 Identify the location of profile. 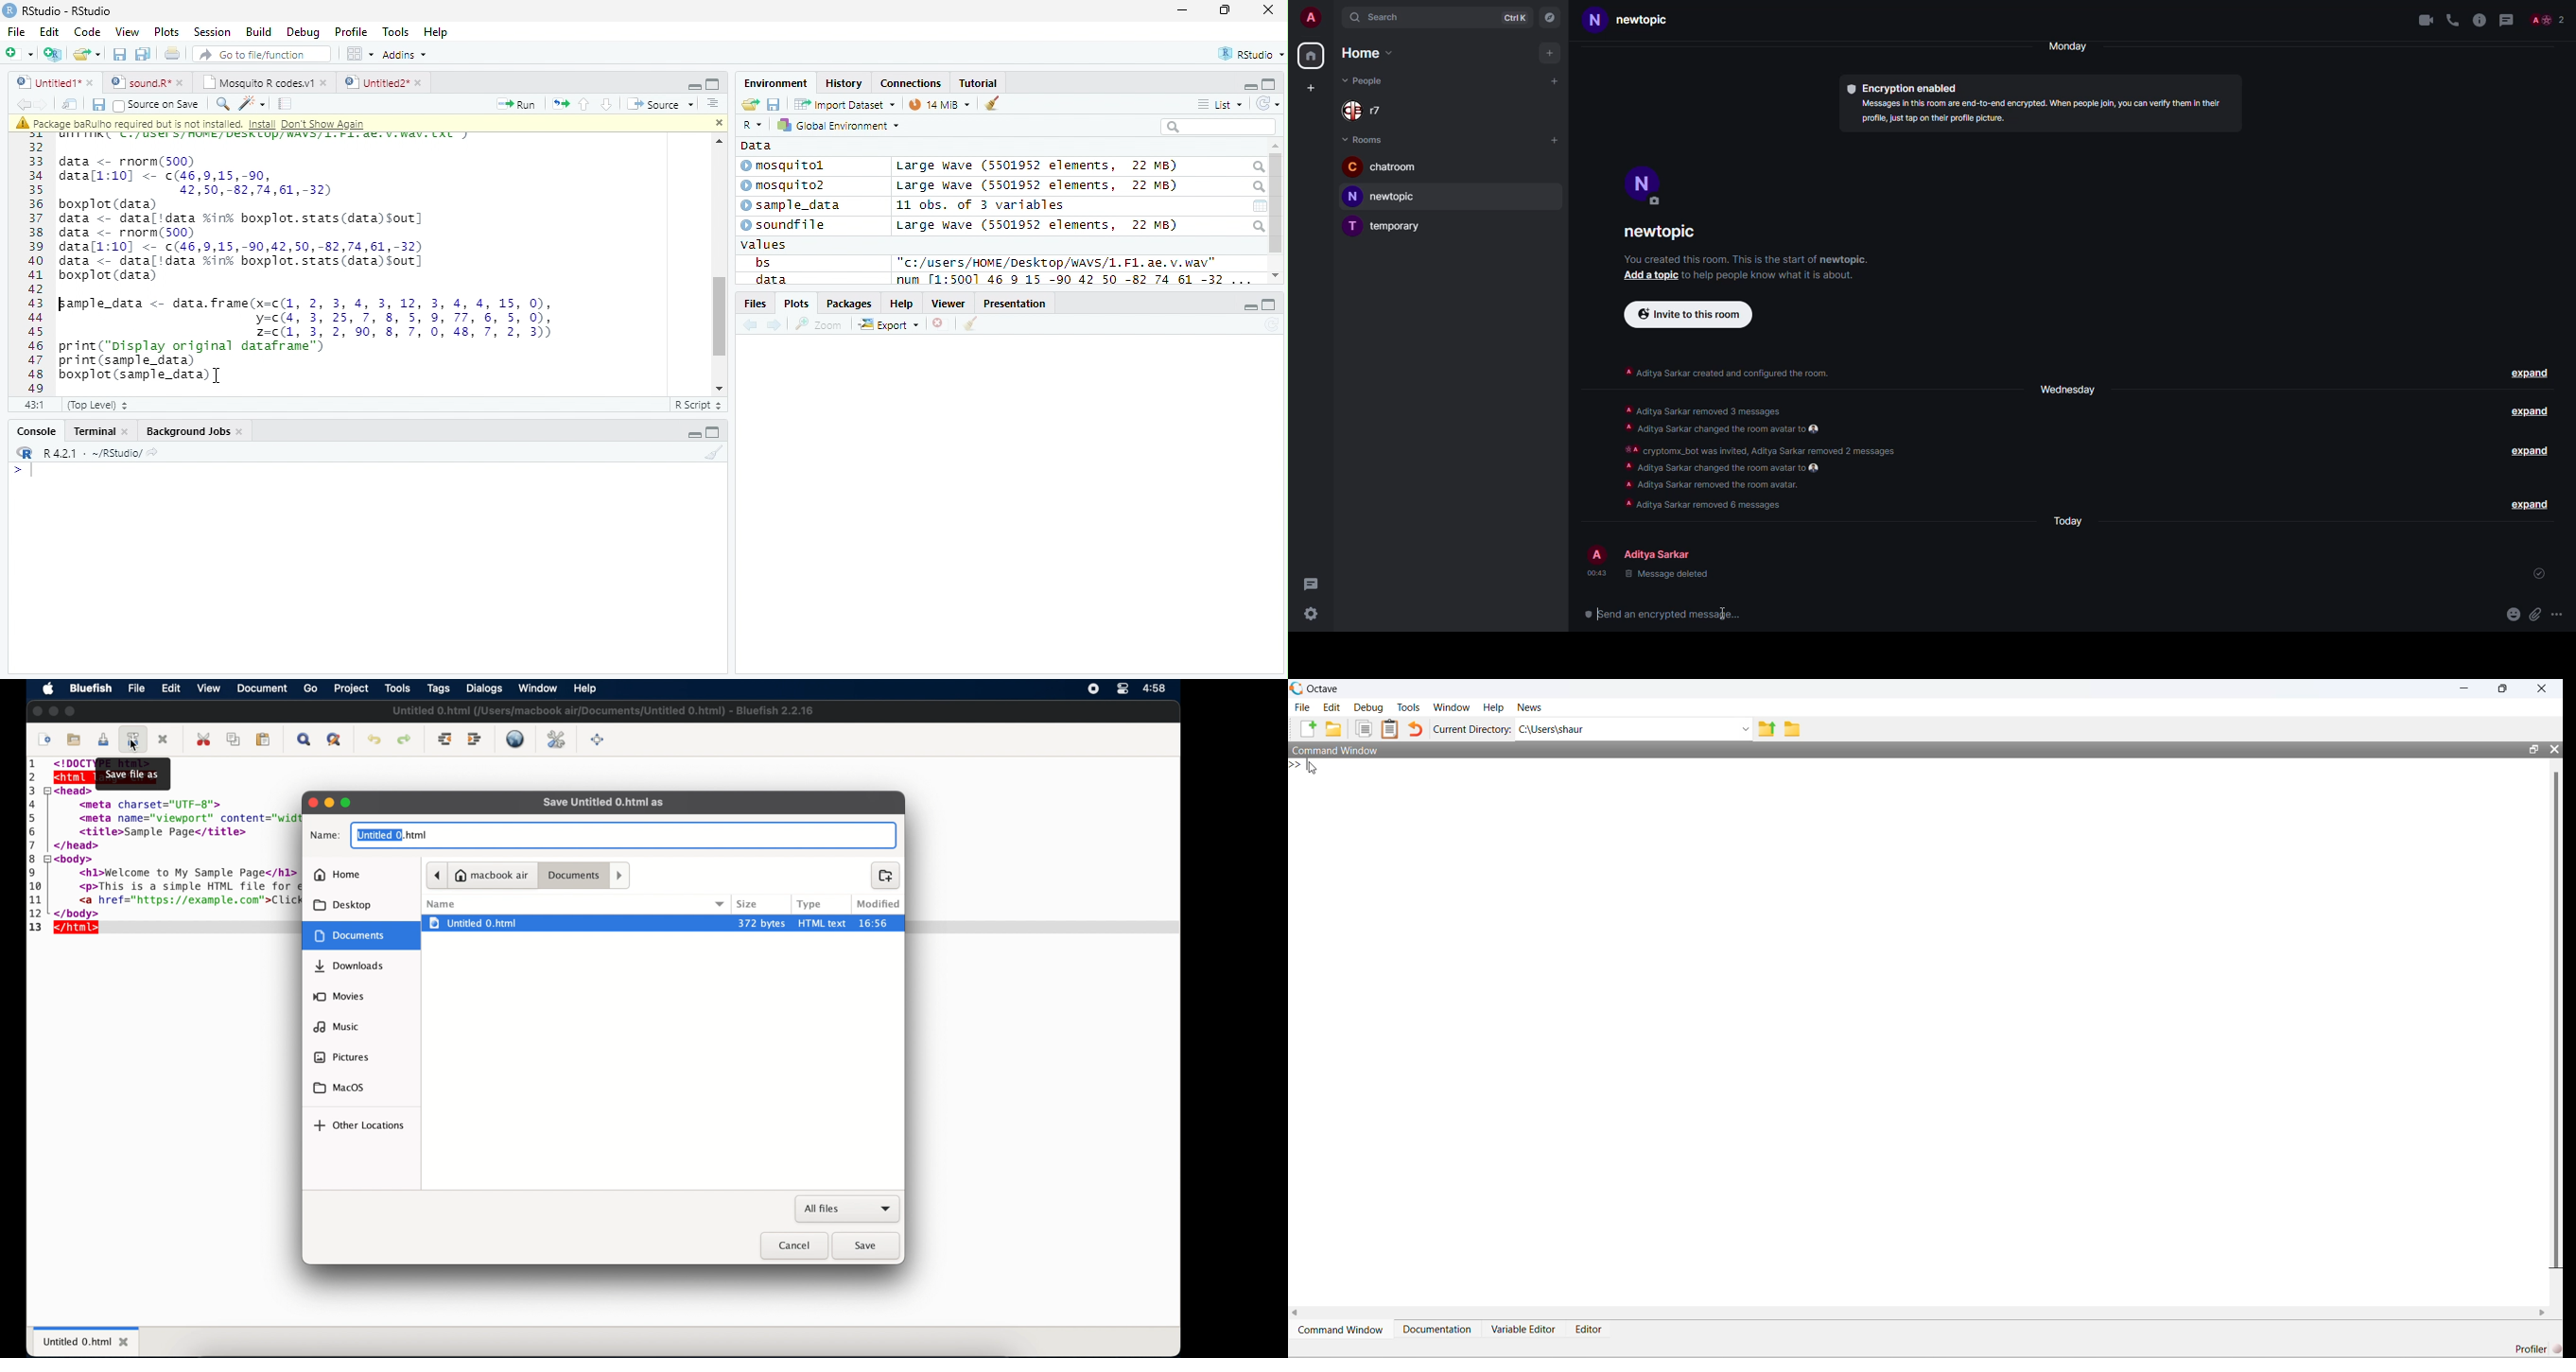
(1643, 182).